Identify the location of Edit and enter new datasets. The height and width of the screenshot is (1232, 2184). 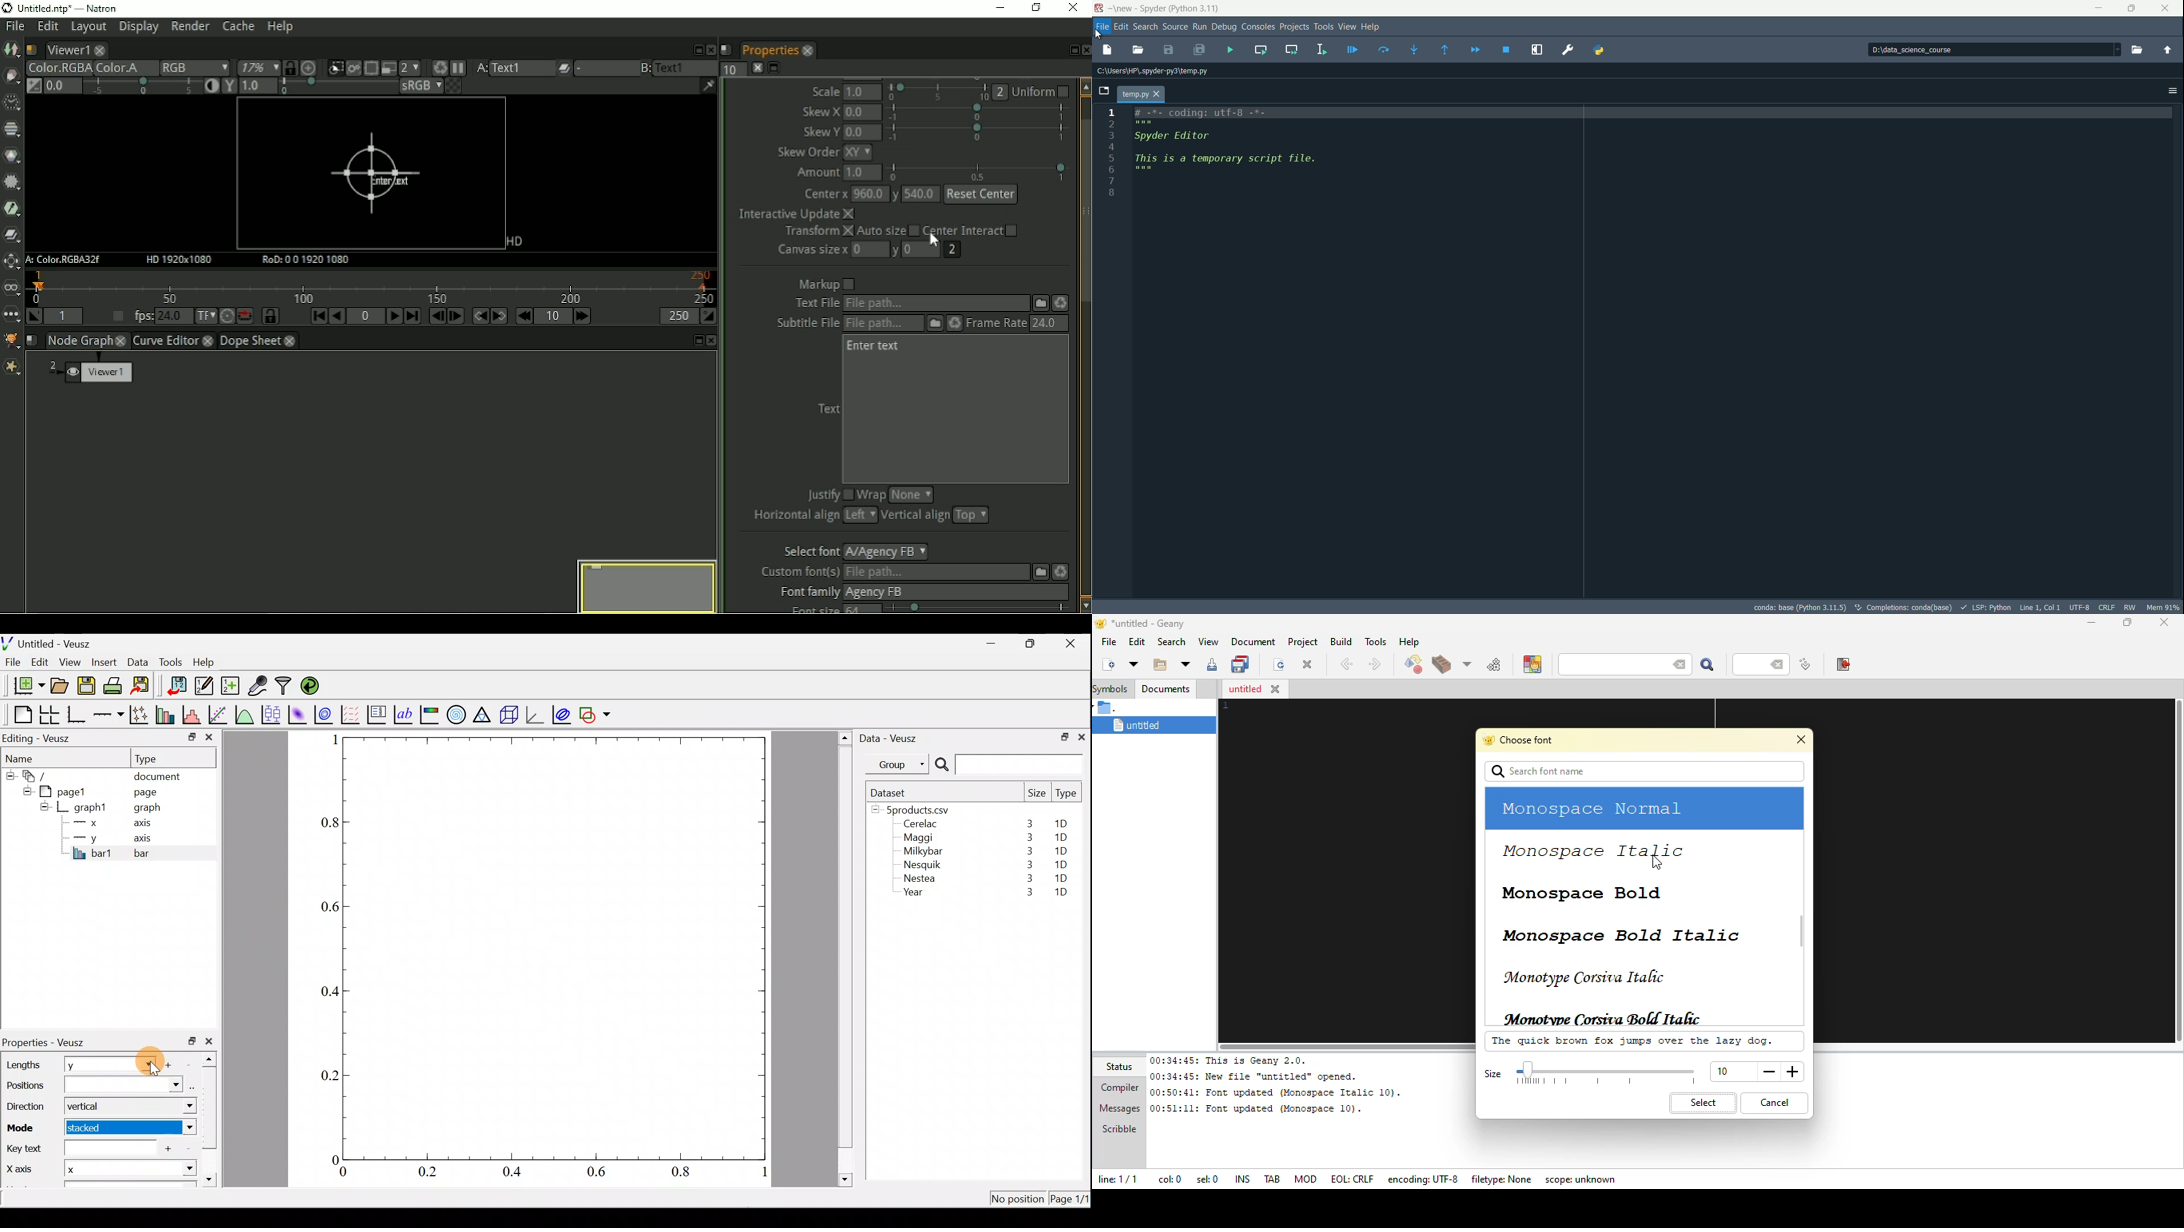
(204, 686).